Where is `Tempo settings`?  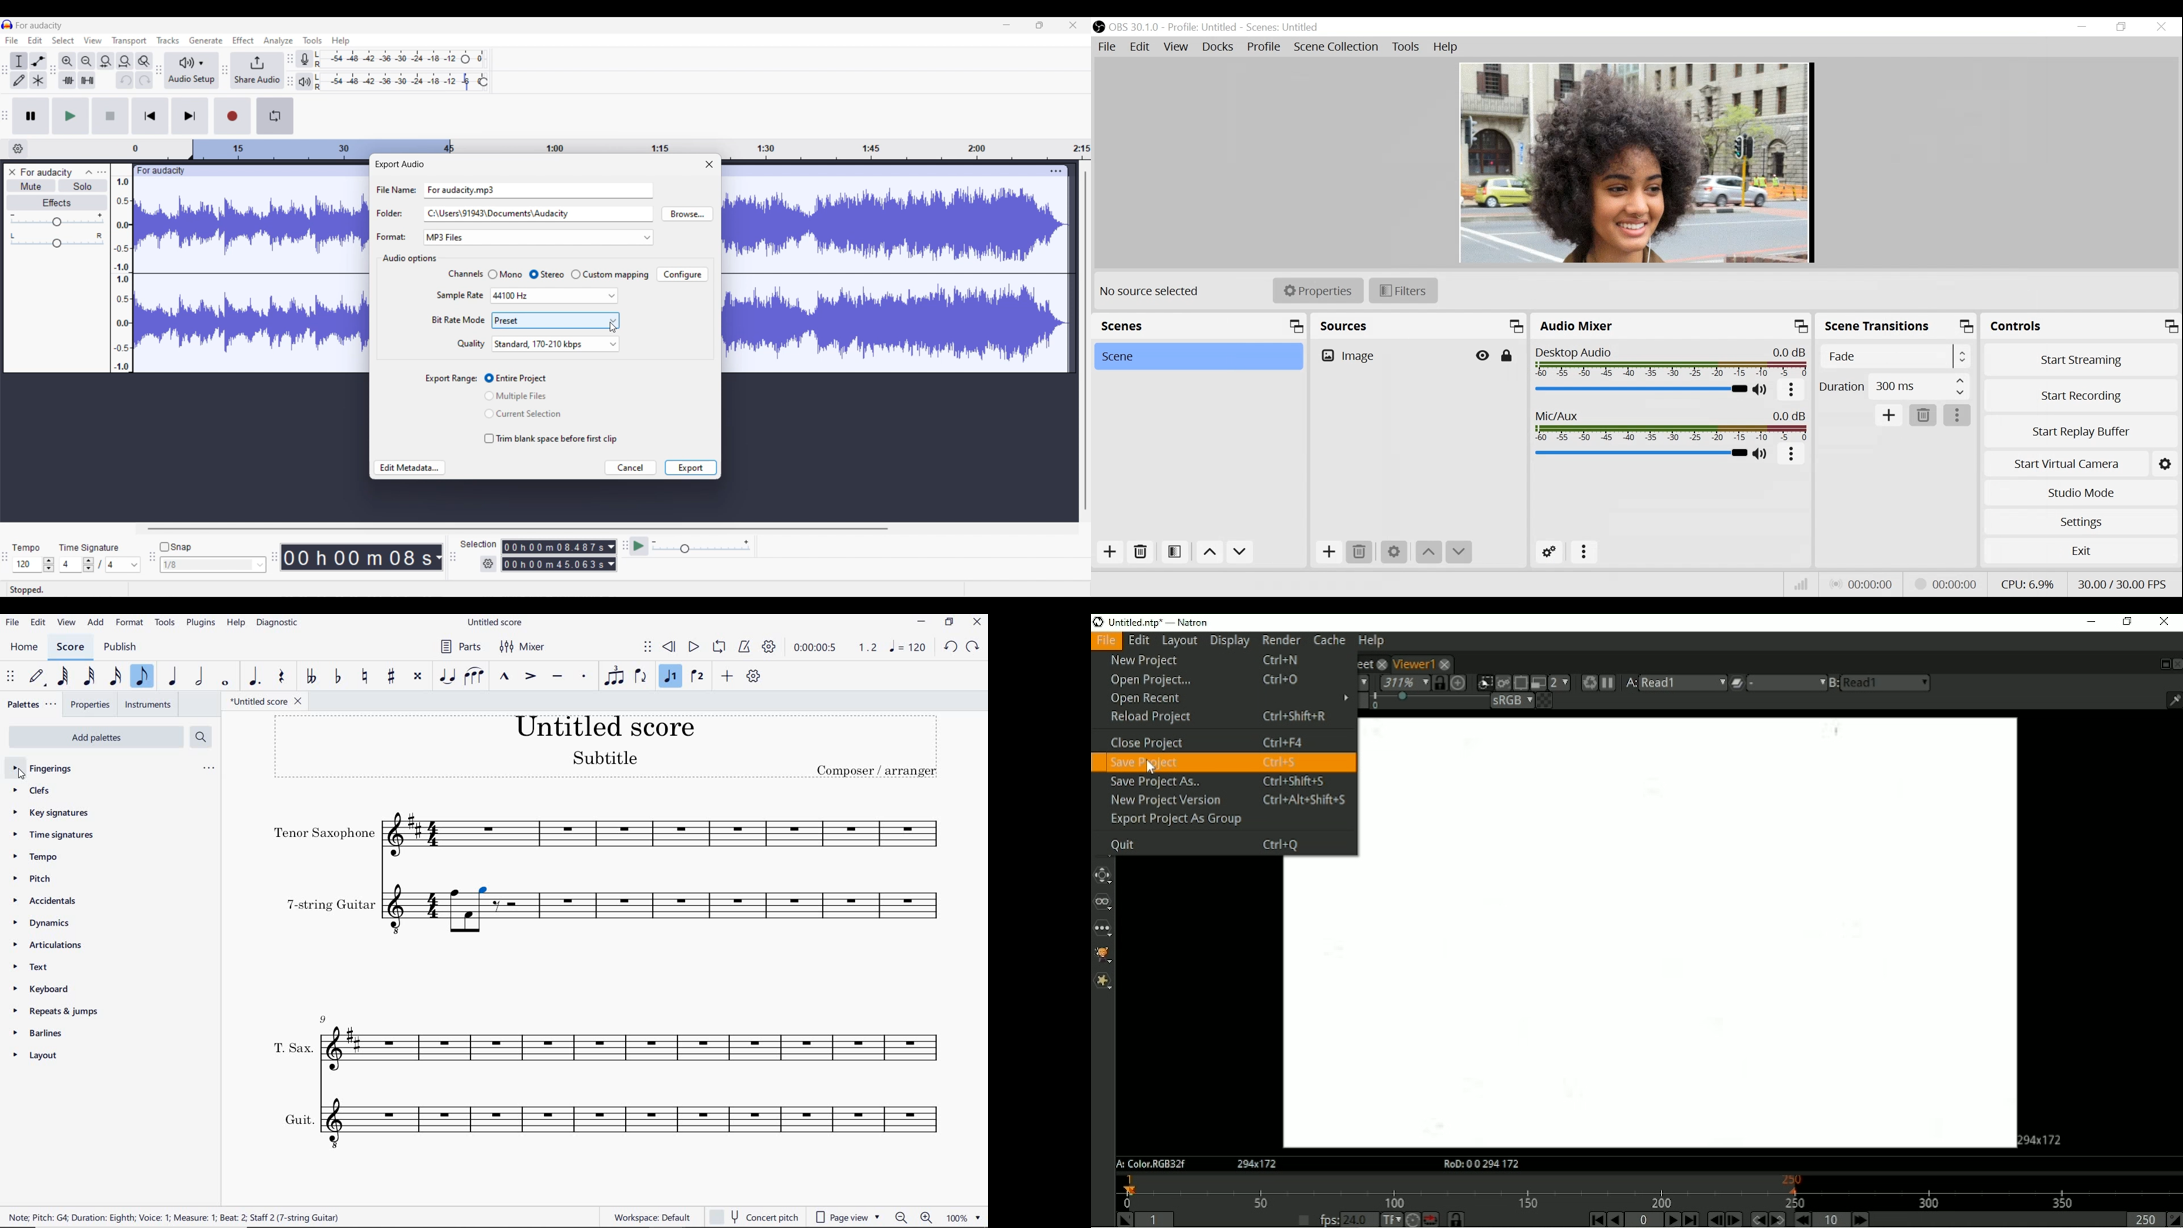 Tempo settings is located at coordinates (26, 548).